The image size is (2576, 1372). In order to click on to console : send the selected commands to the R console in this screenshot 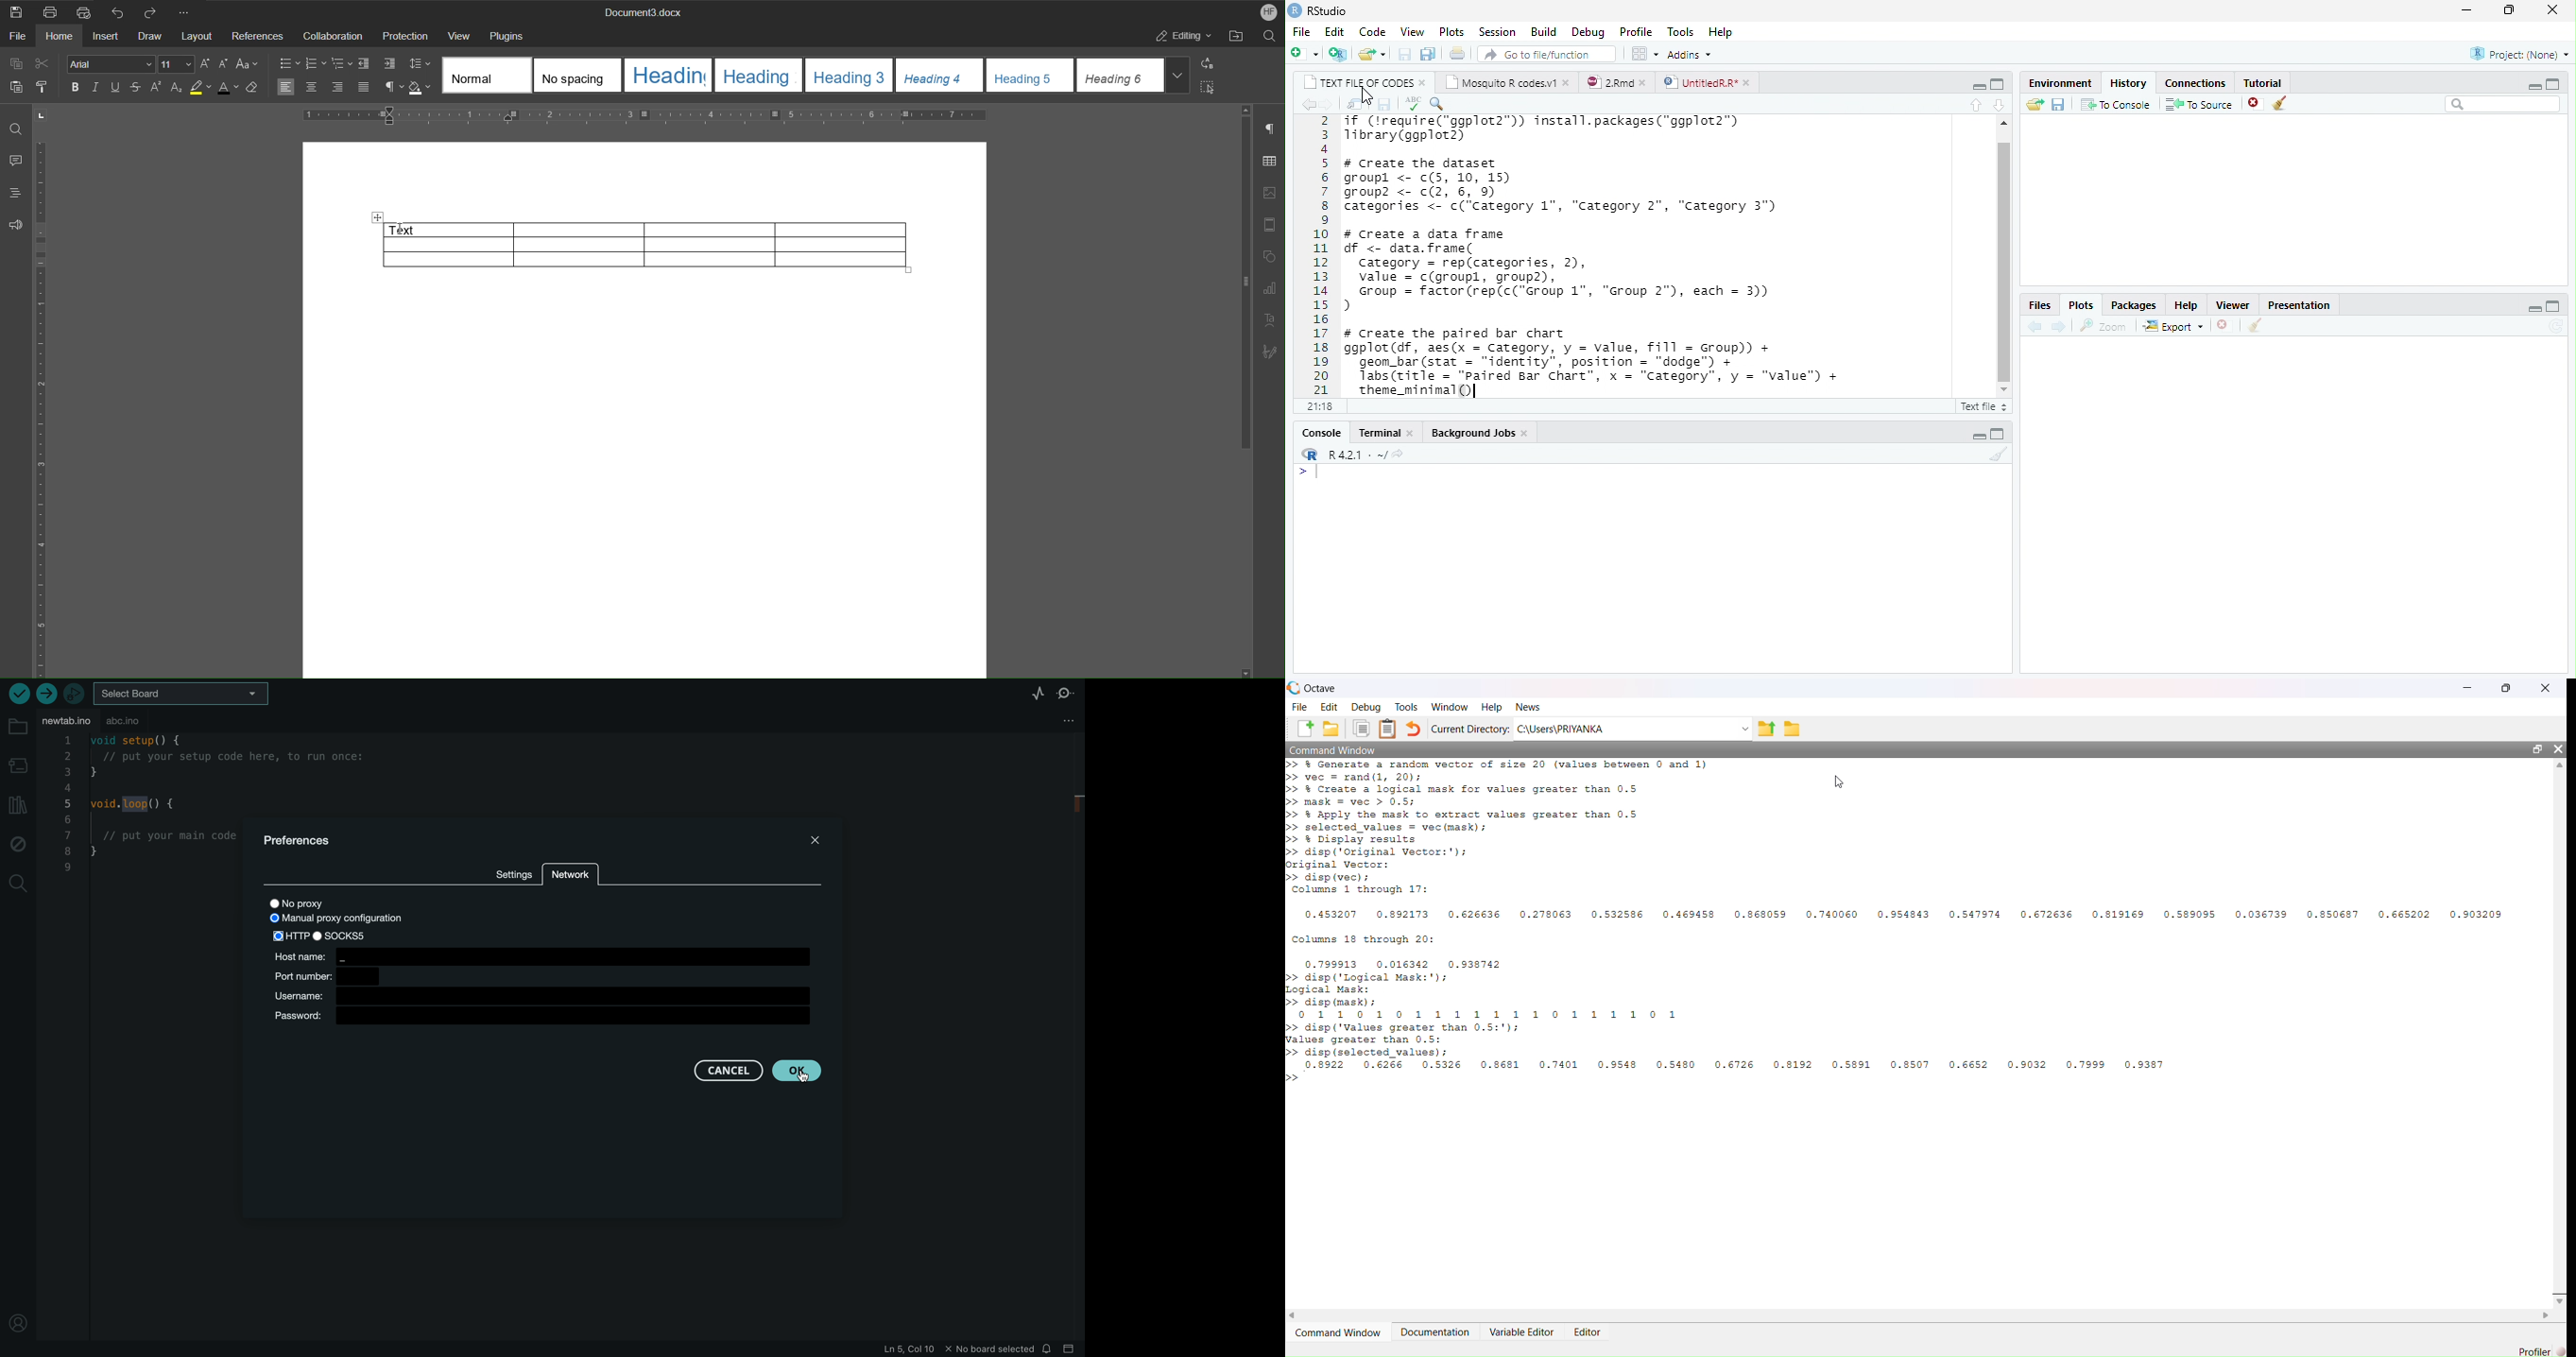, I will do `click(2114, 104)`.